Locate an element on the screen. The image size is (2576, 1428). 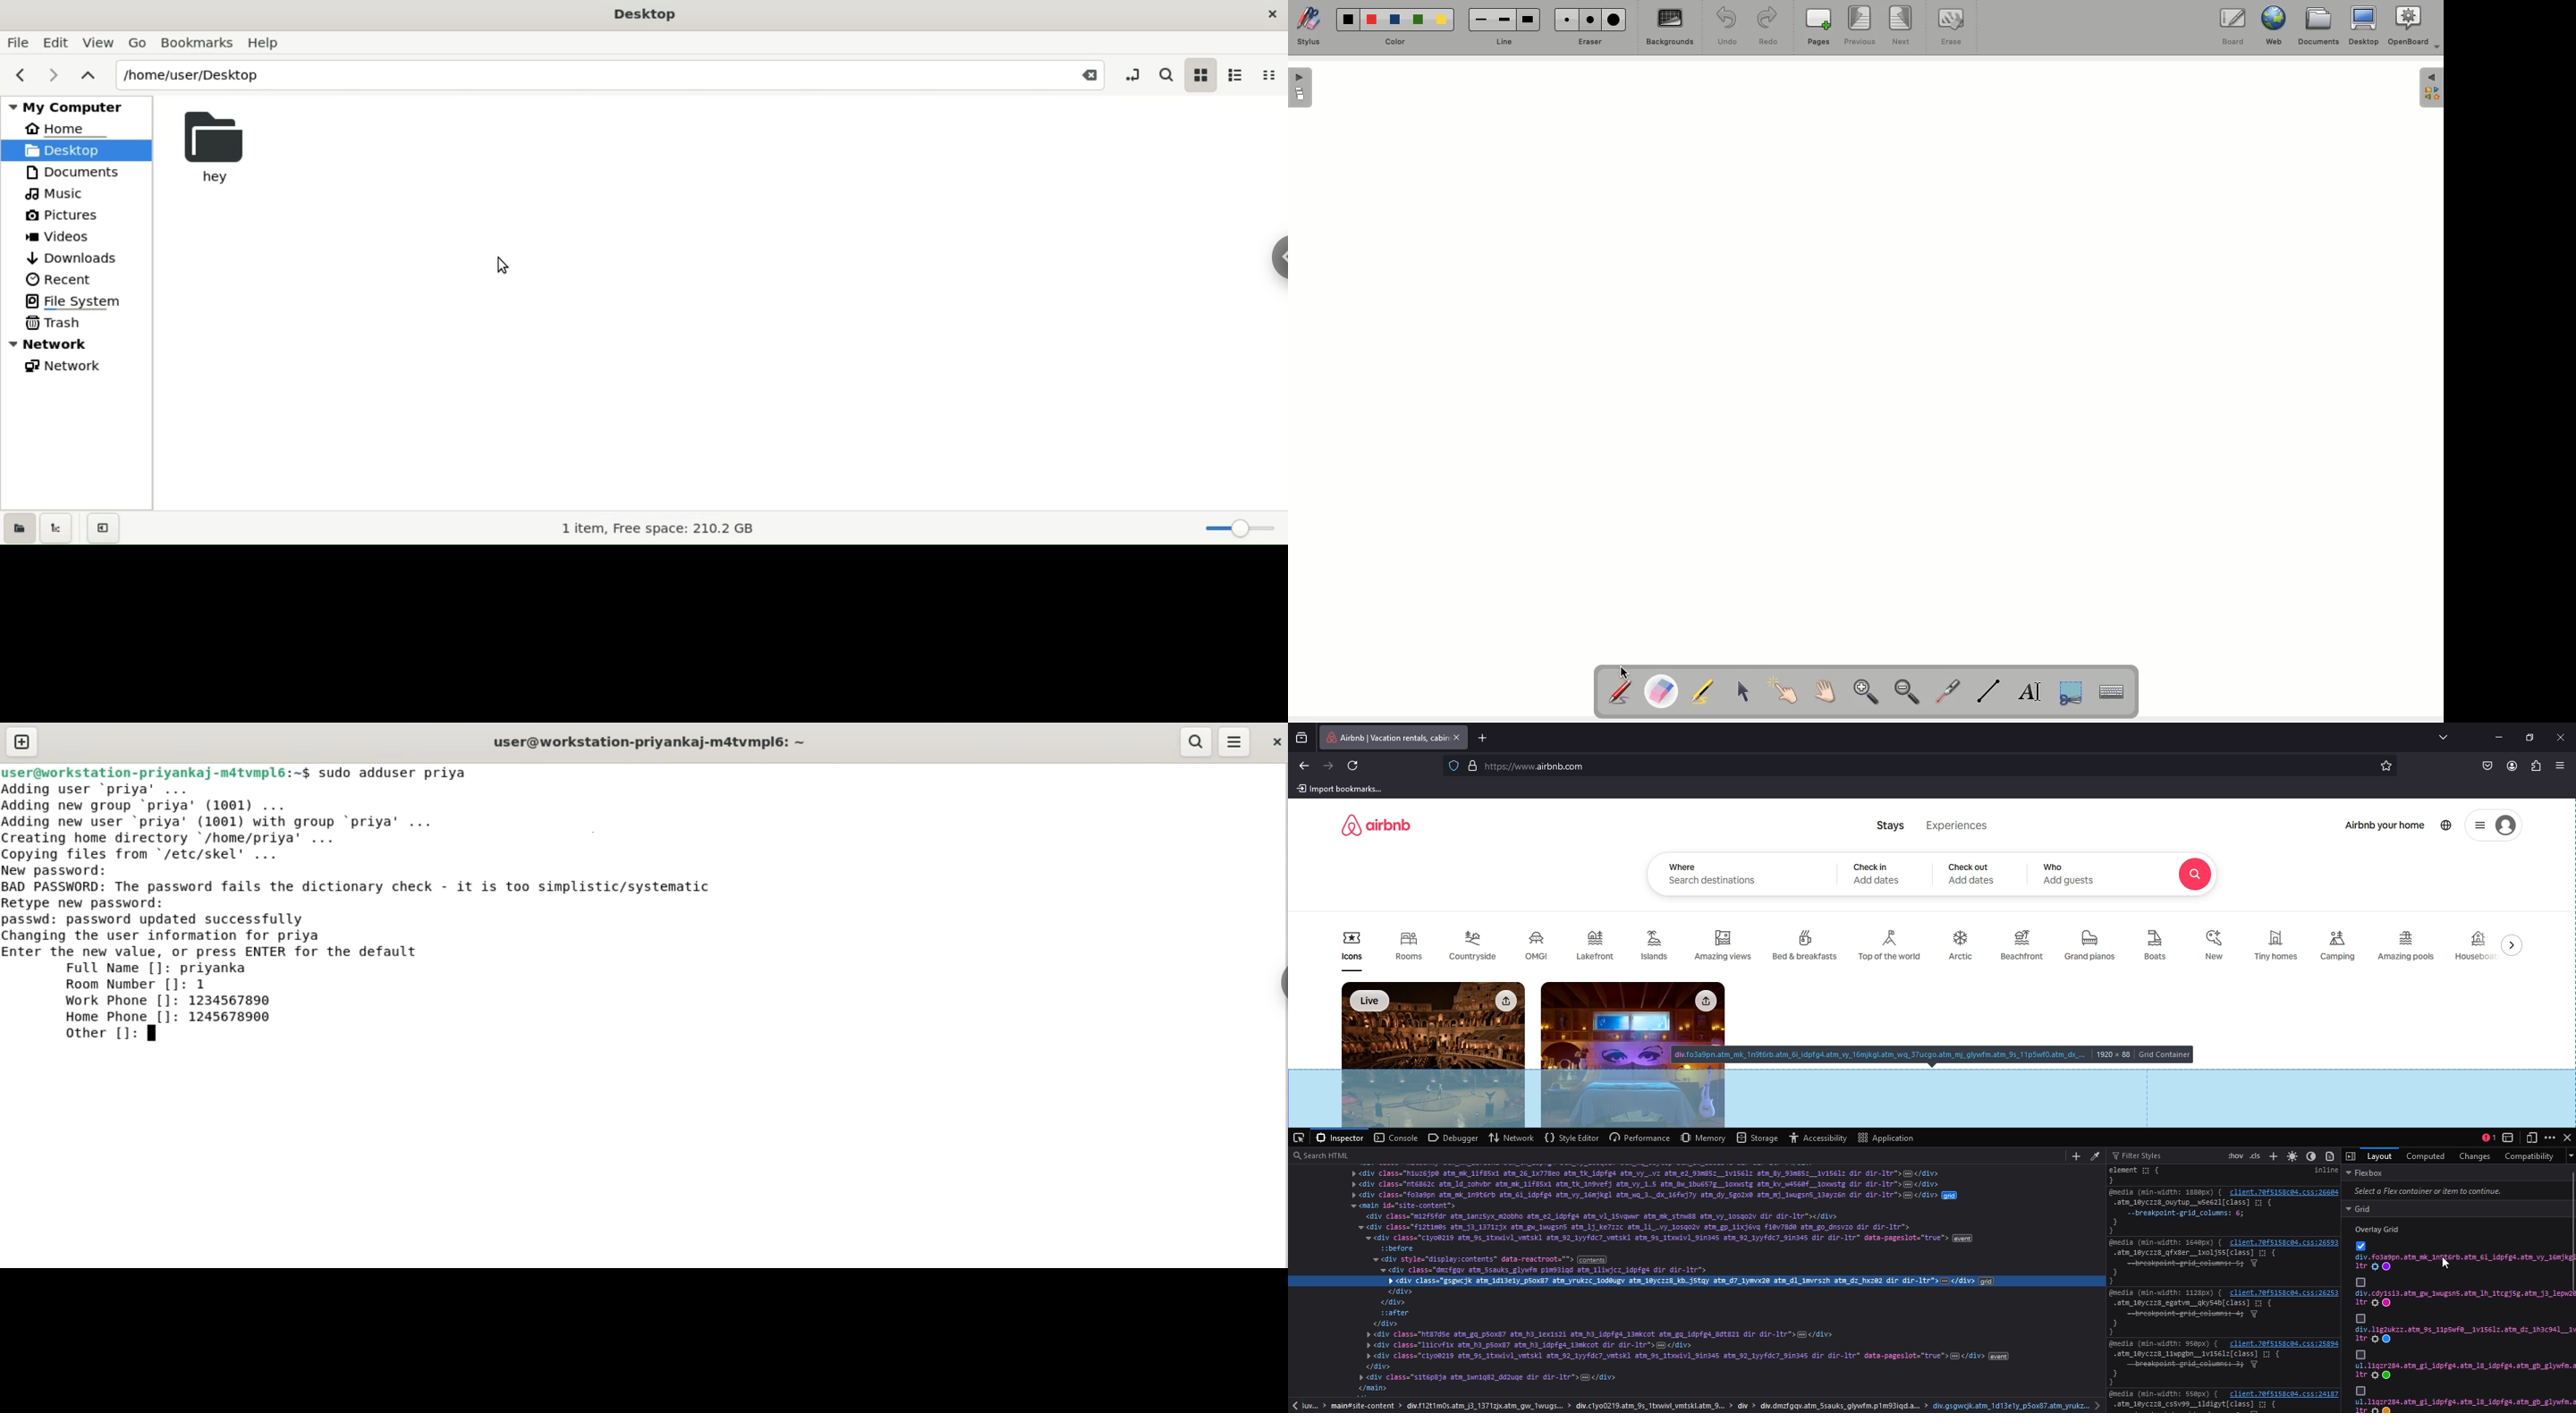
save to pocket is located at coordinates (2487, 767).